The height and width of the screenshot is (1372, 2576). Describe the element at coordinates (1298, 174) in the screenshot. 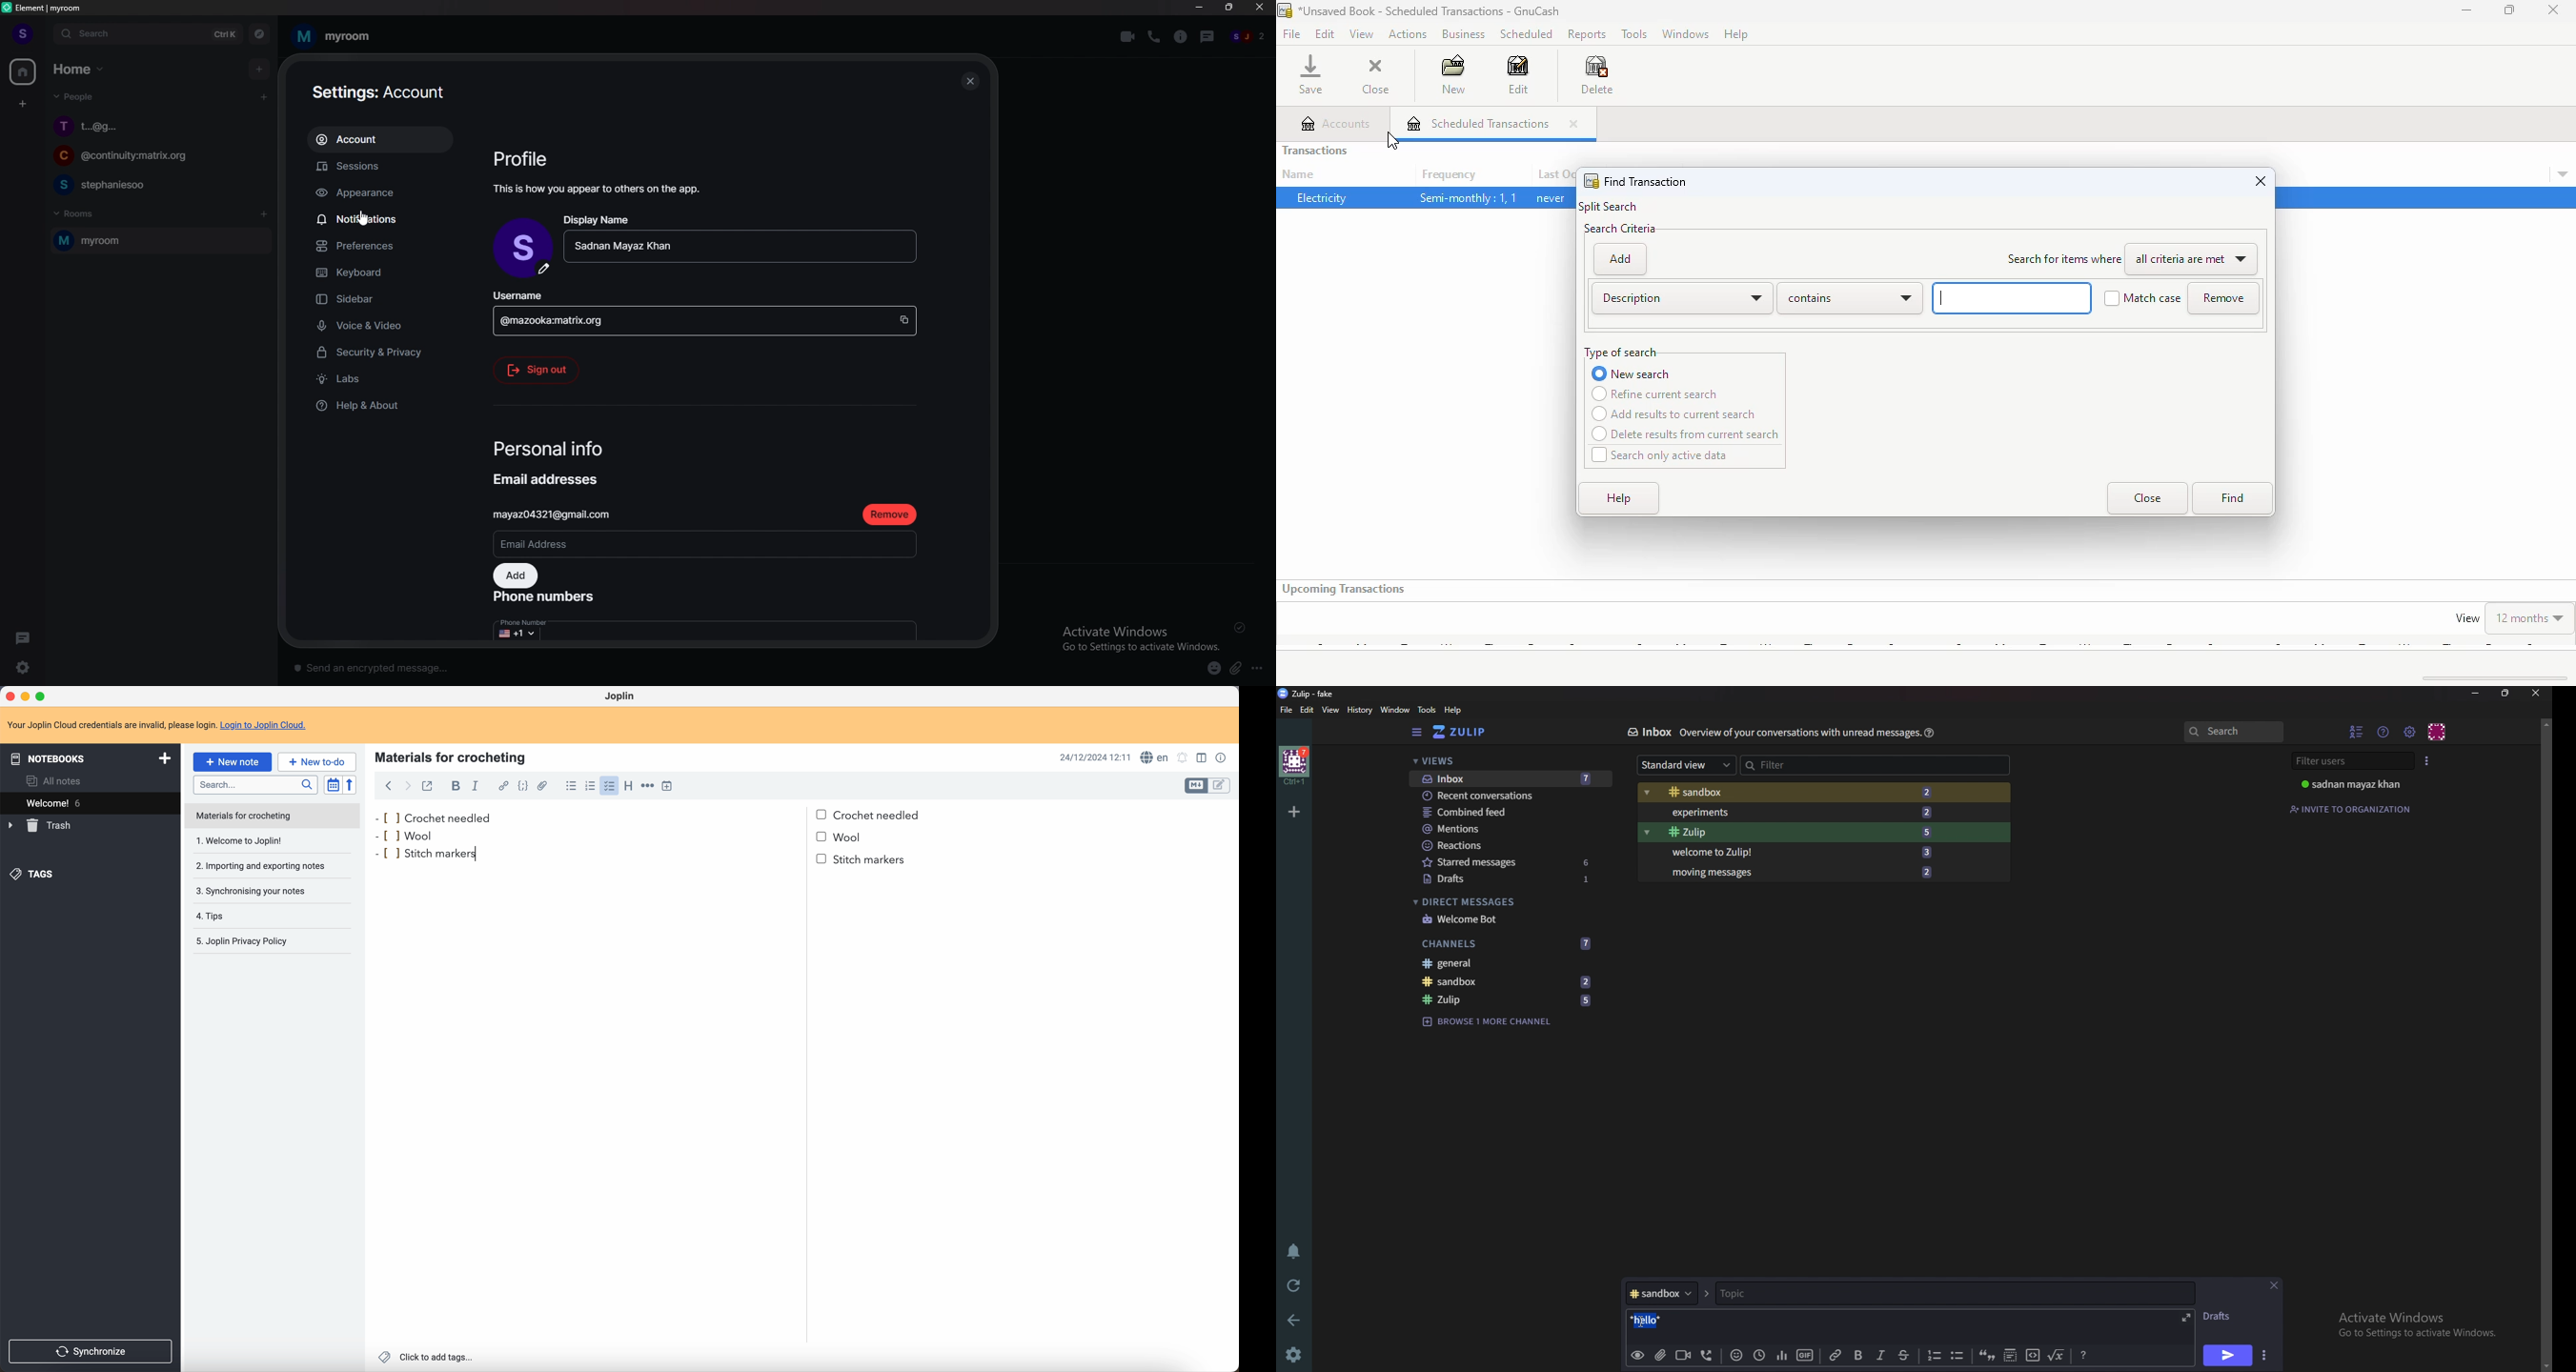

I see `name` at that location.